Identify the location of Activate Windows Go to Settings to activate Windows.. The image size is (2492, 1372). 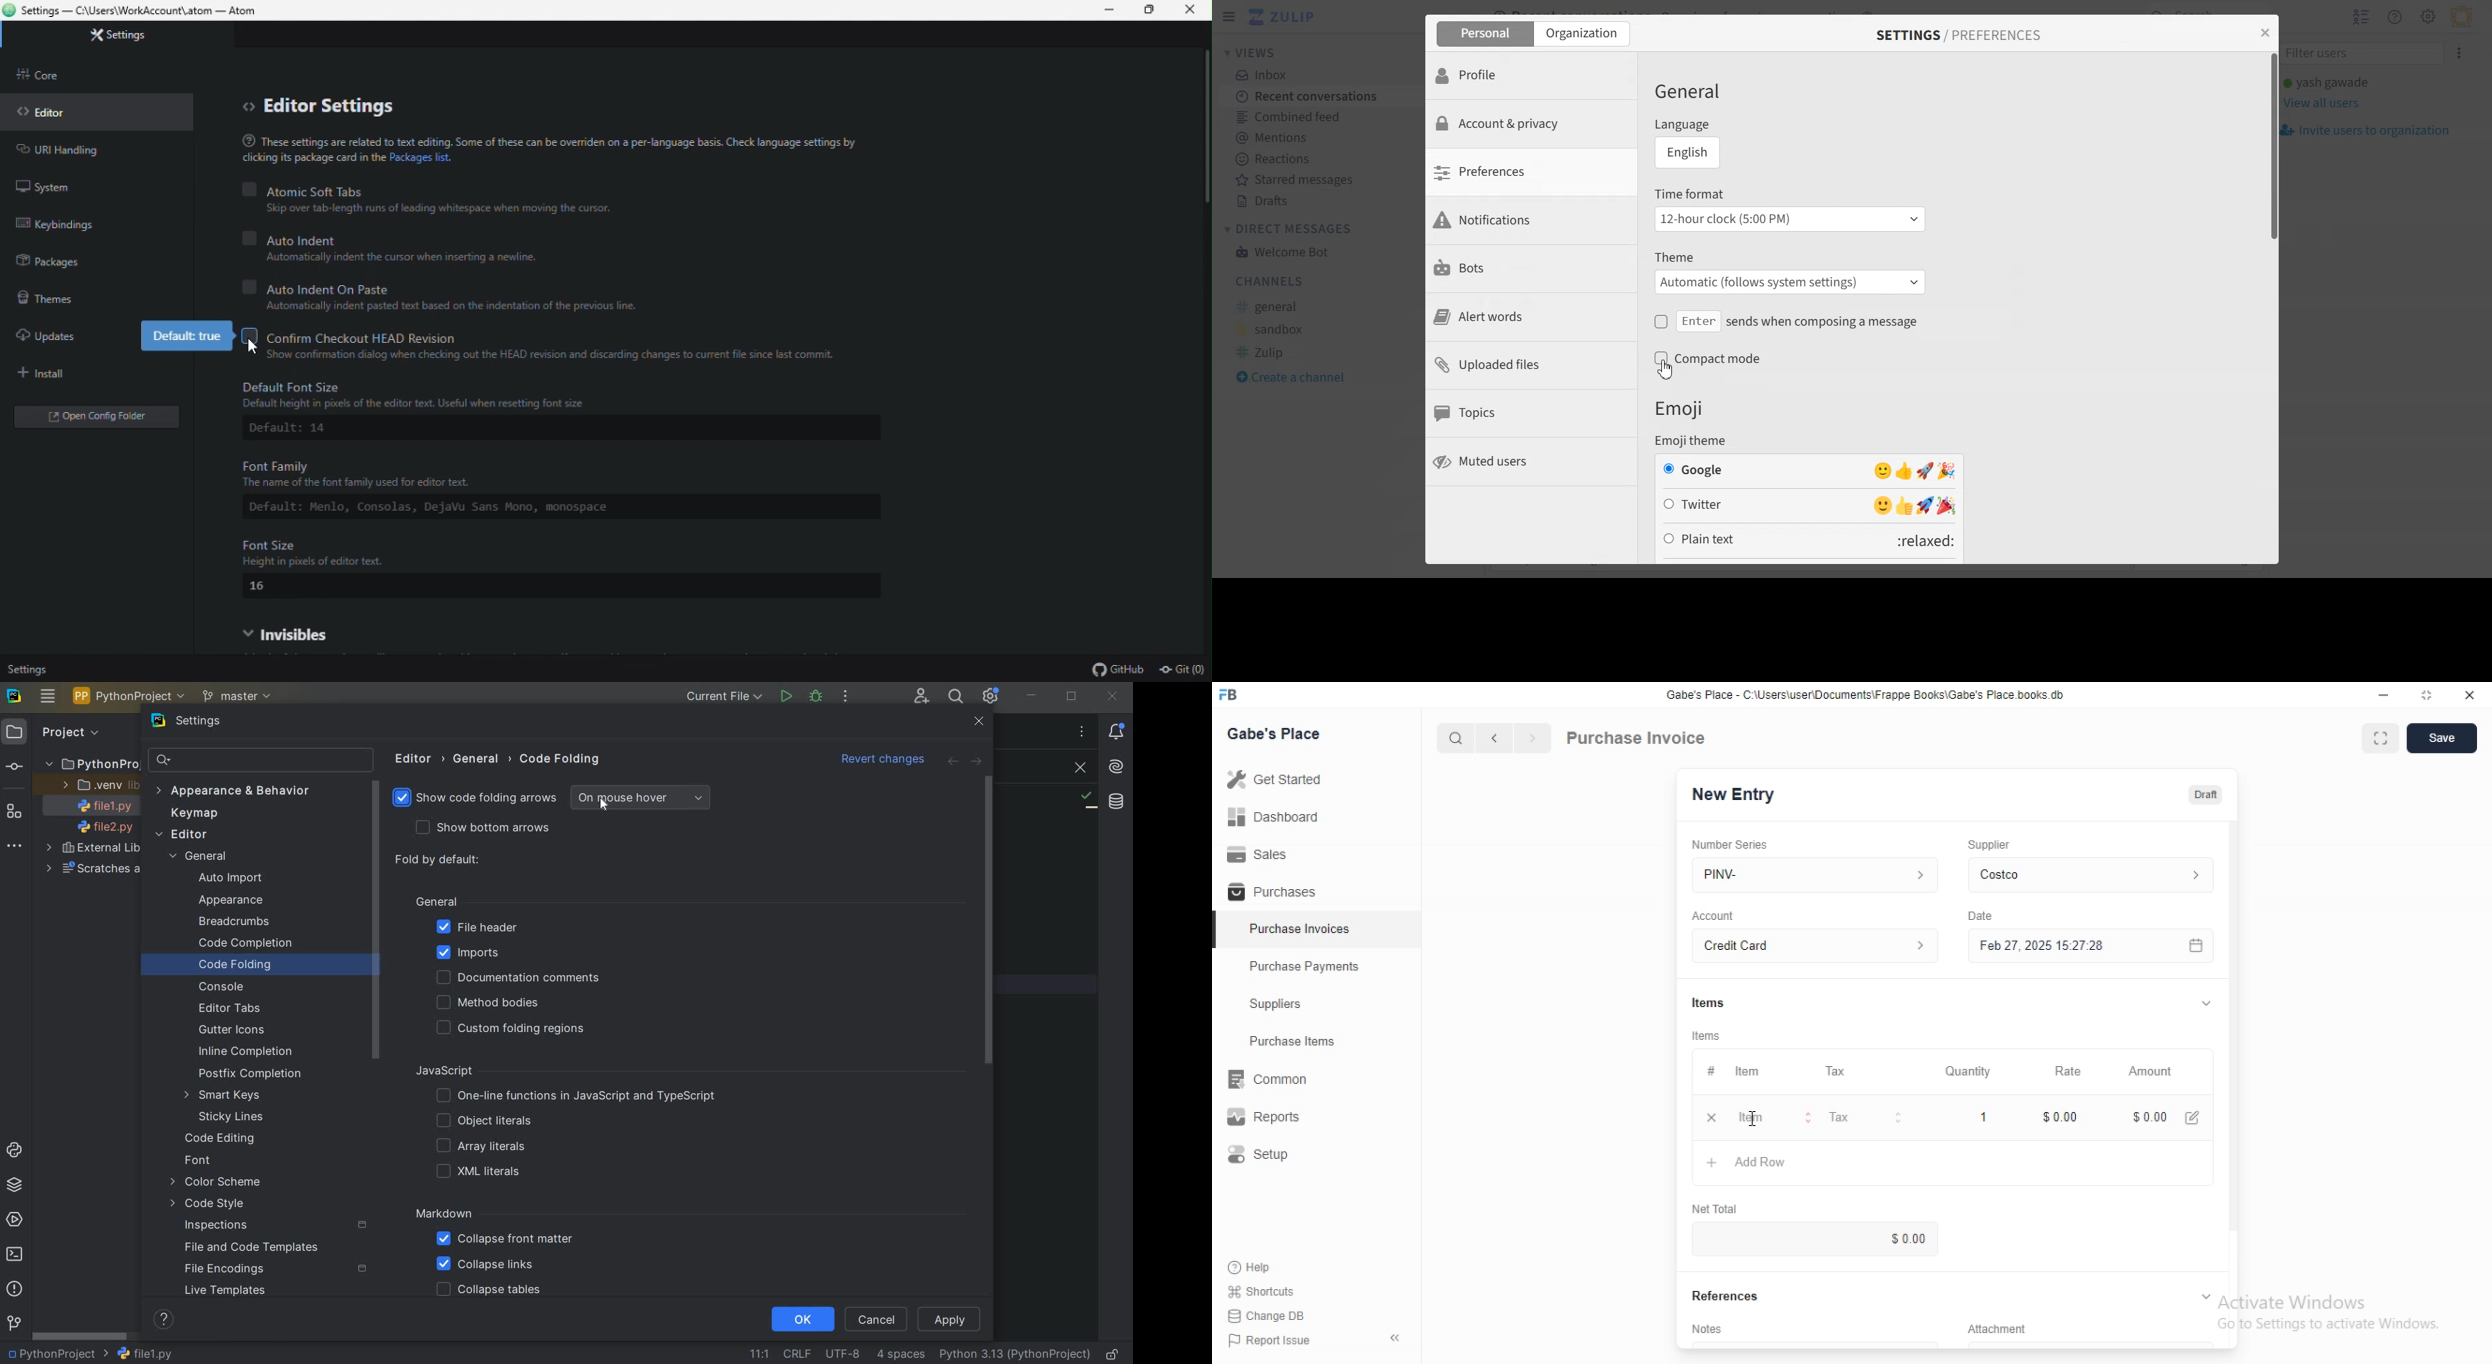
(2329, 1312).